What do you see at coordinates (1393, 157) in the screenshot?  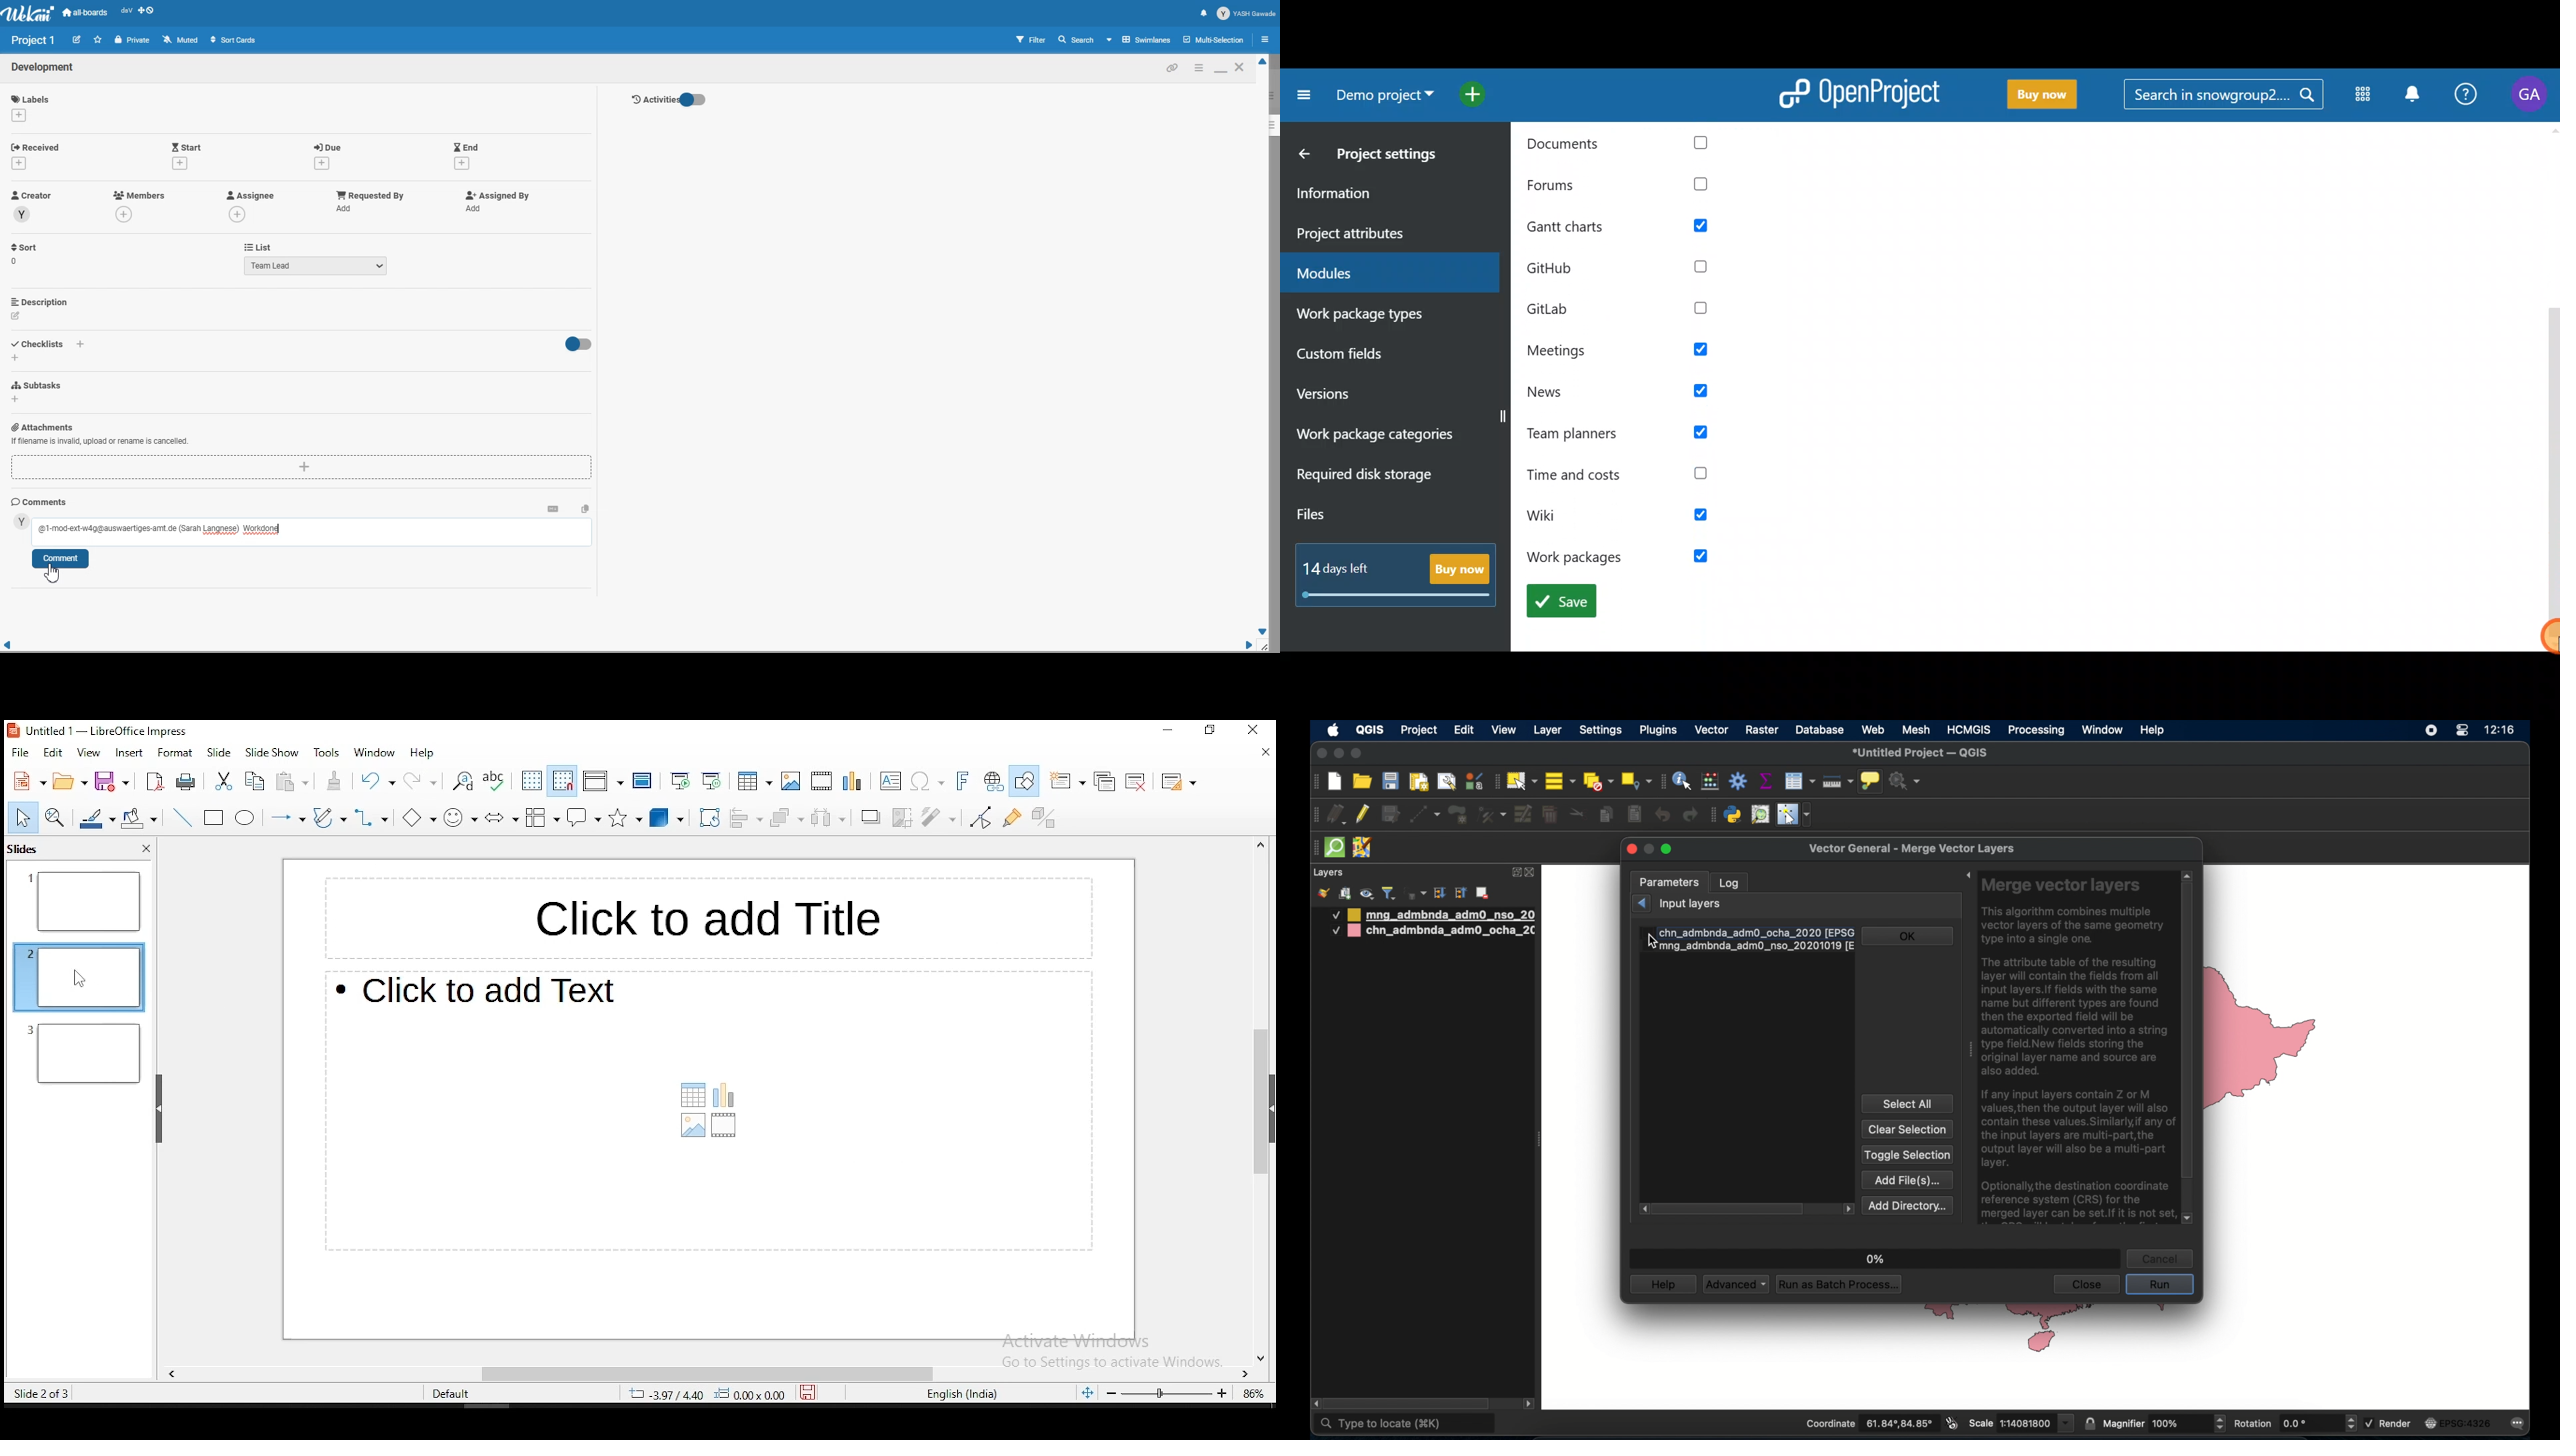 I see `Project settings` at bounding box center [1393, 157].